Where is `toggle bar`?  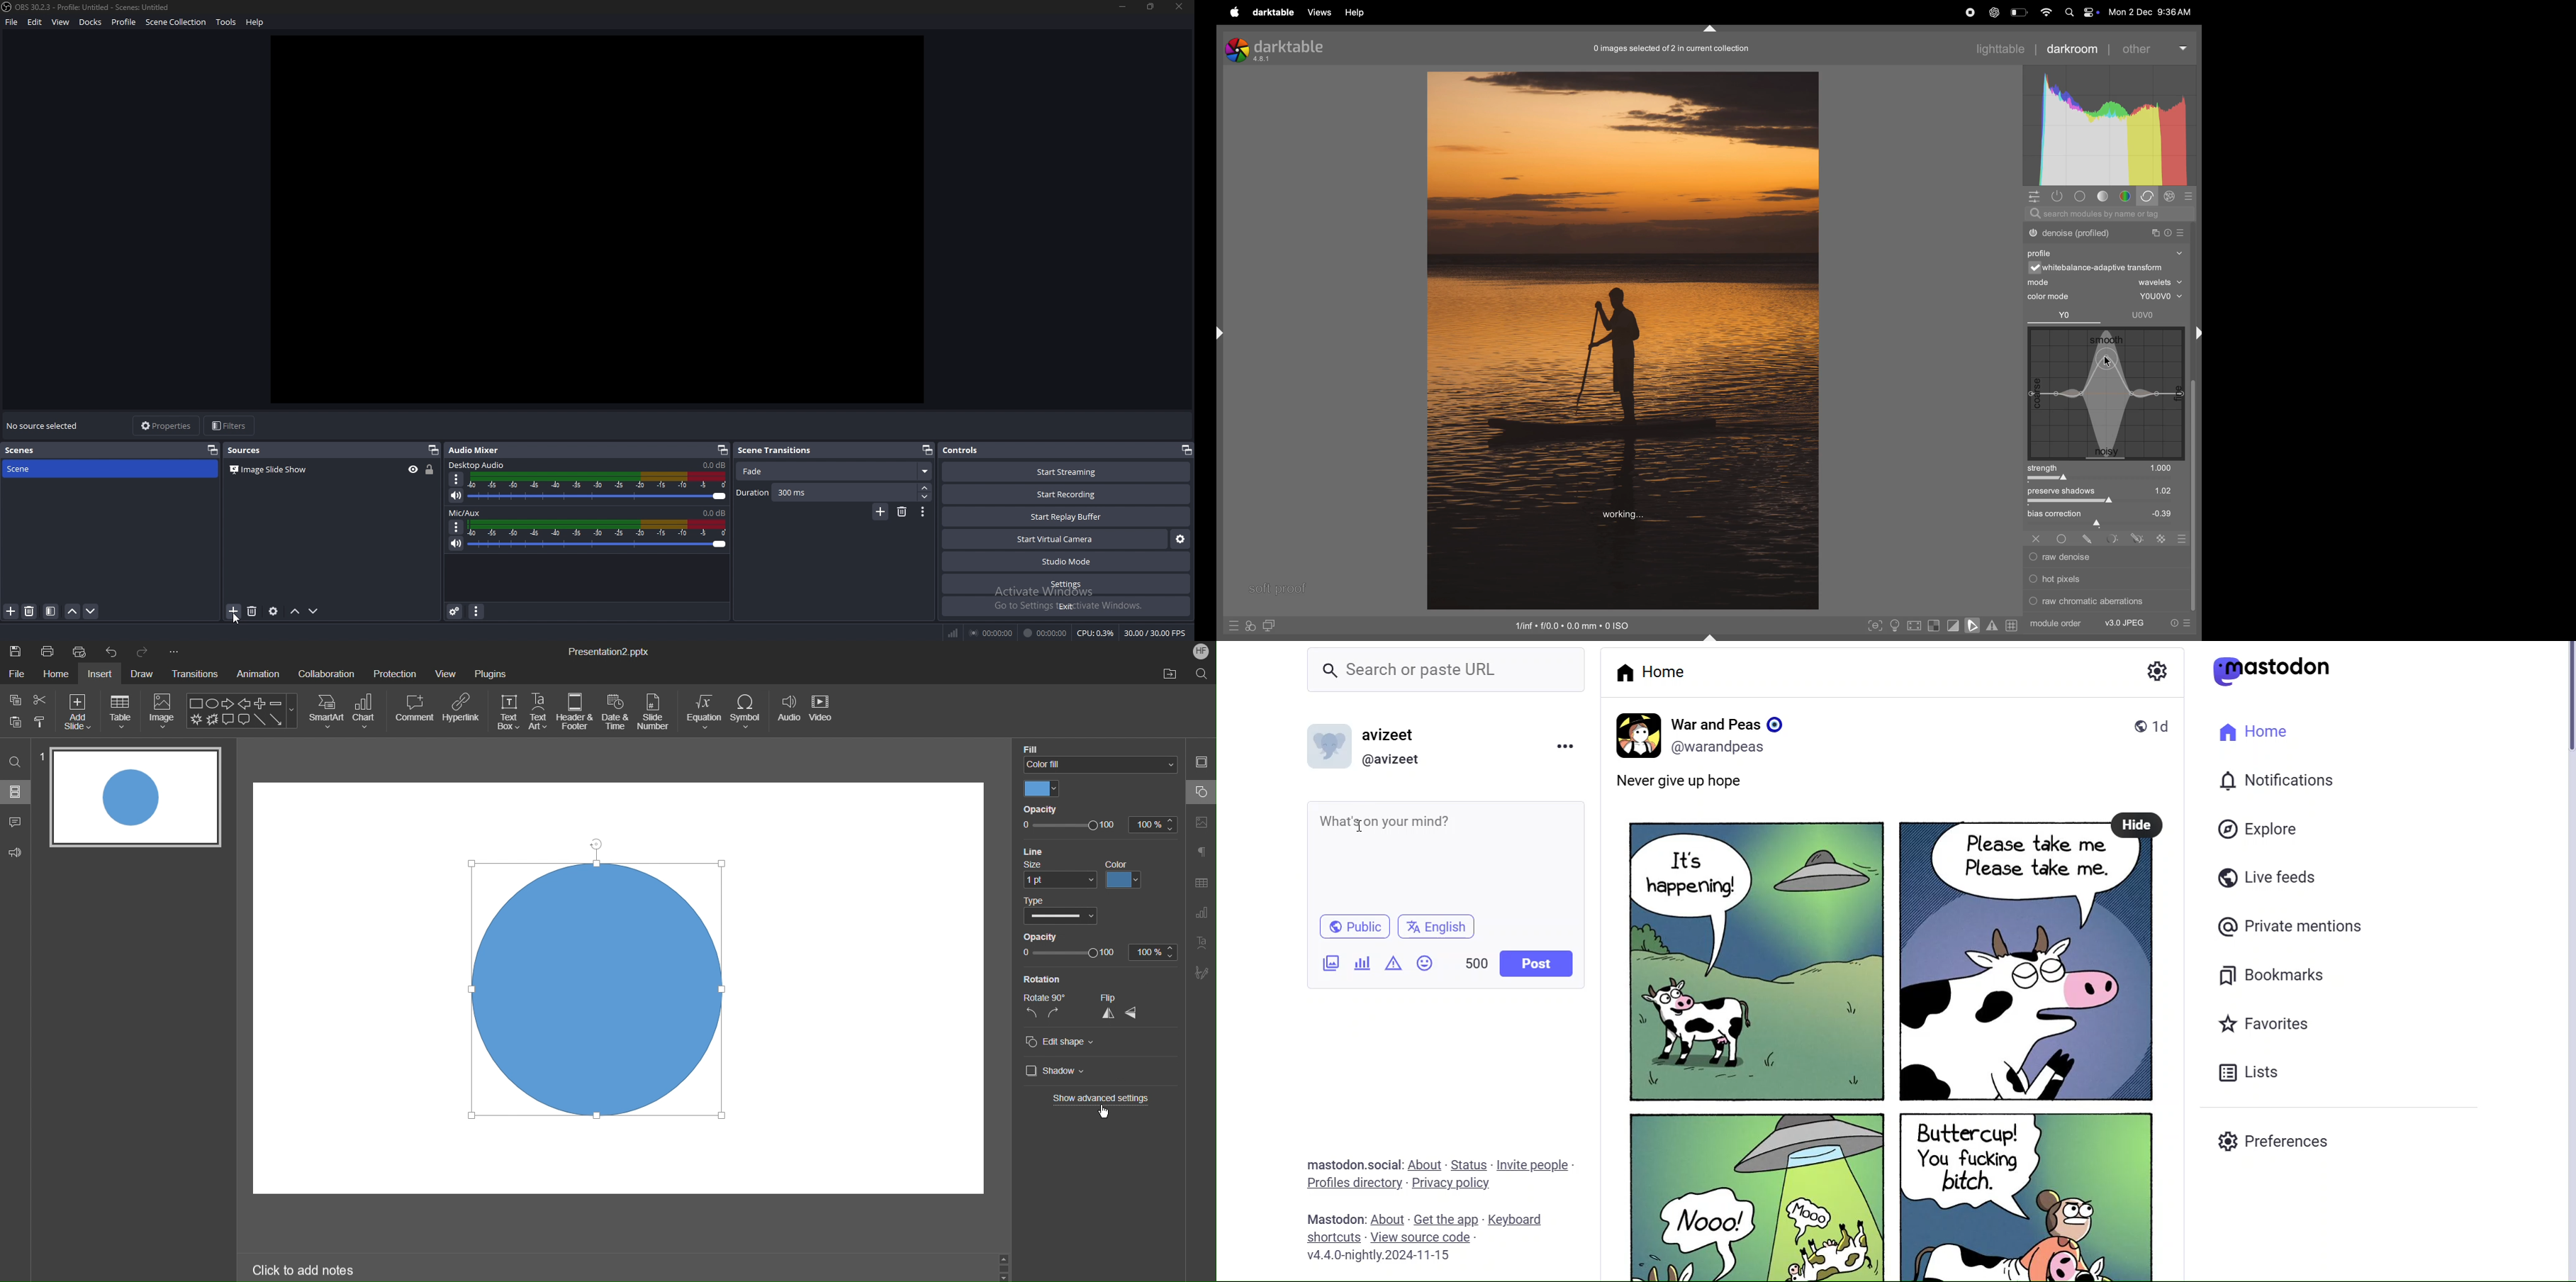
toggle bar is located at coordinates (2098, 479).